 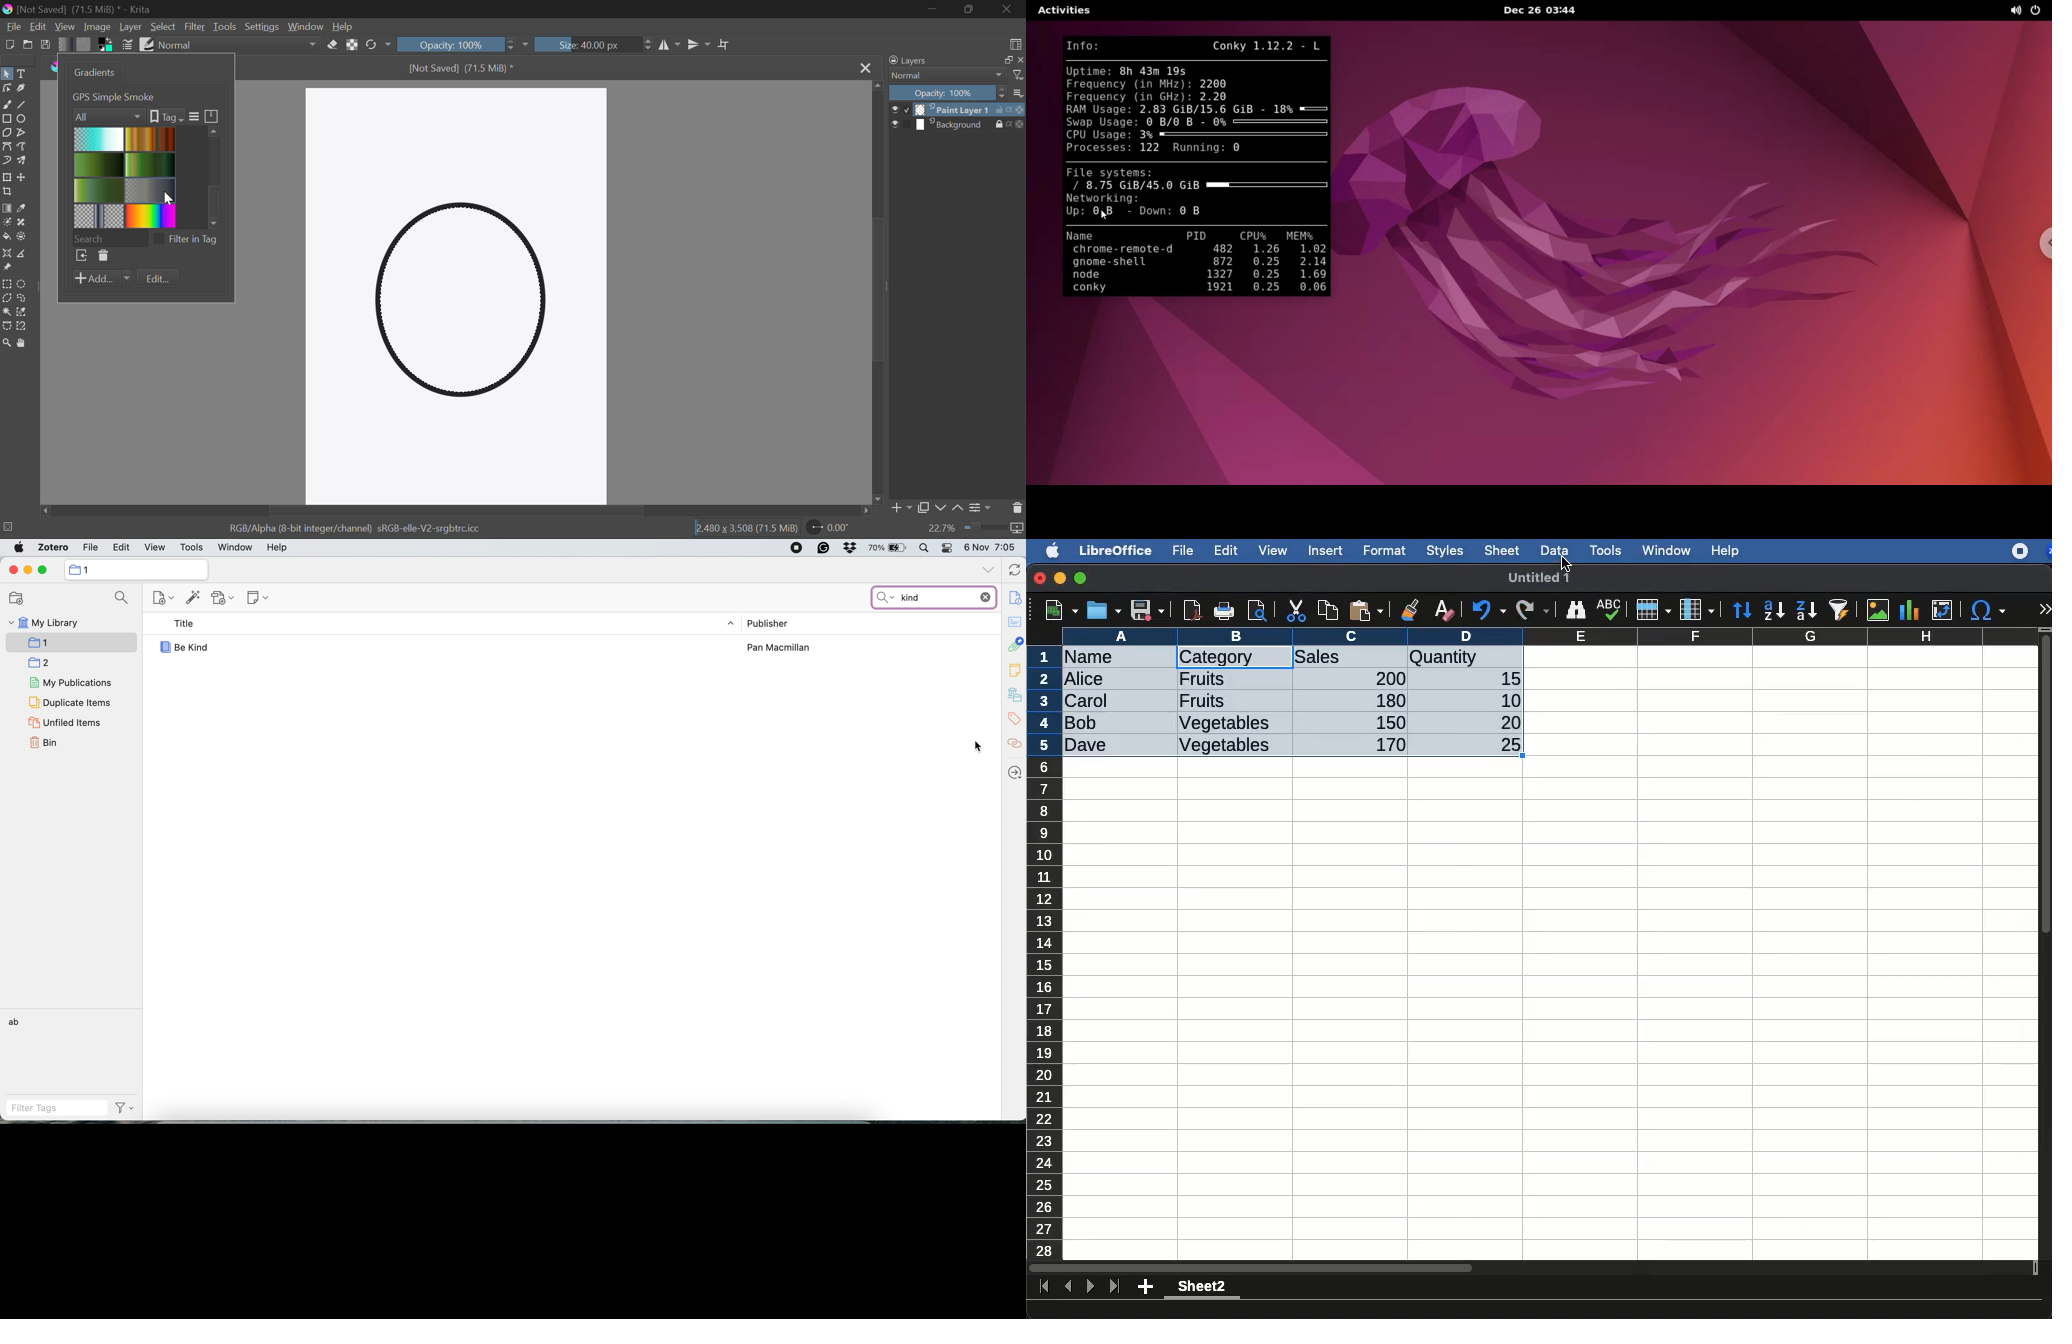 What do you see at coordinates (461, 69) in the screenshot?
I see `[Not Saved] (71.5 MiB) *` at bounding box center [461, 69].